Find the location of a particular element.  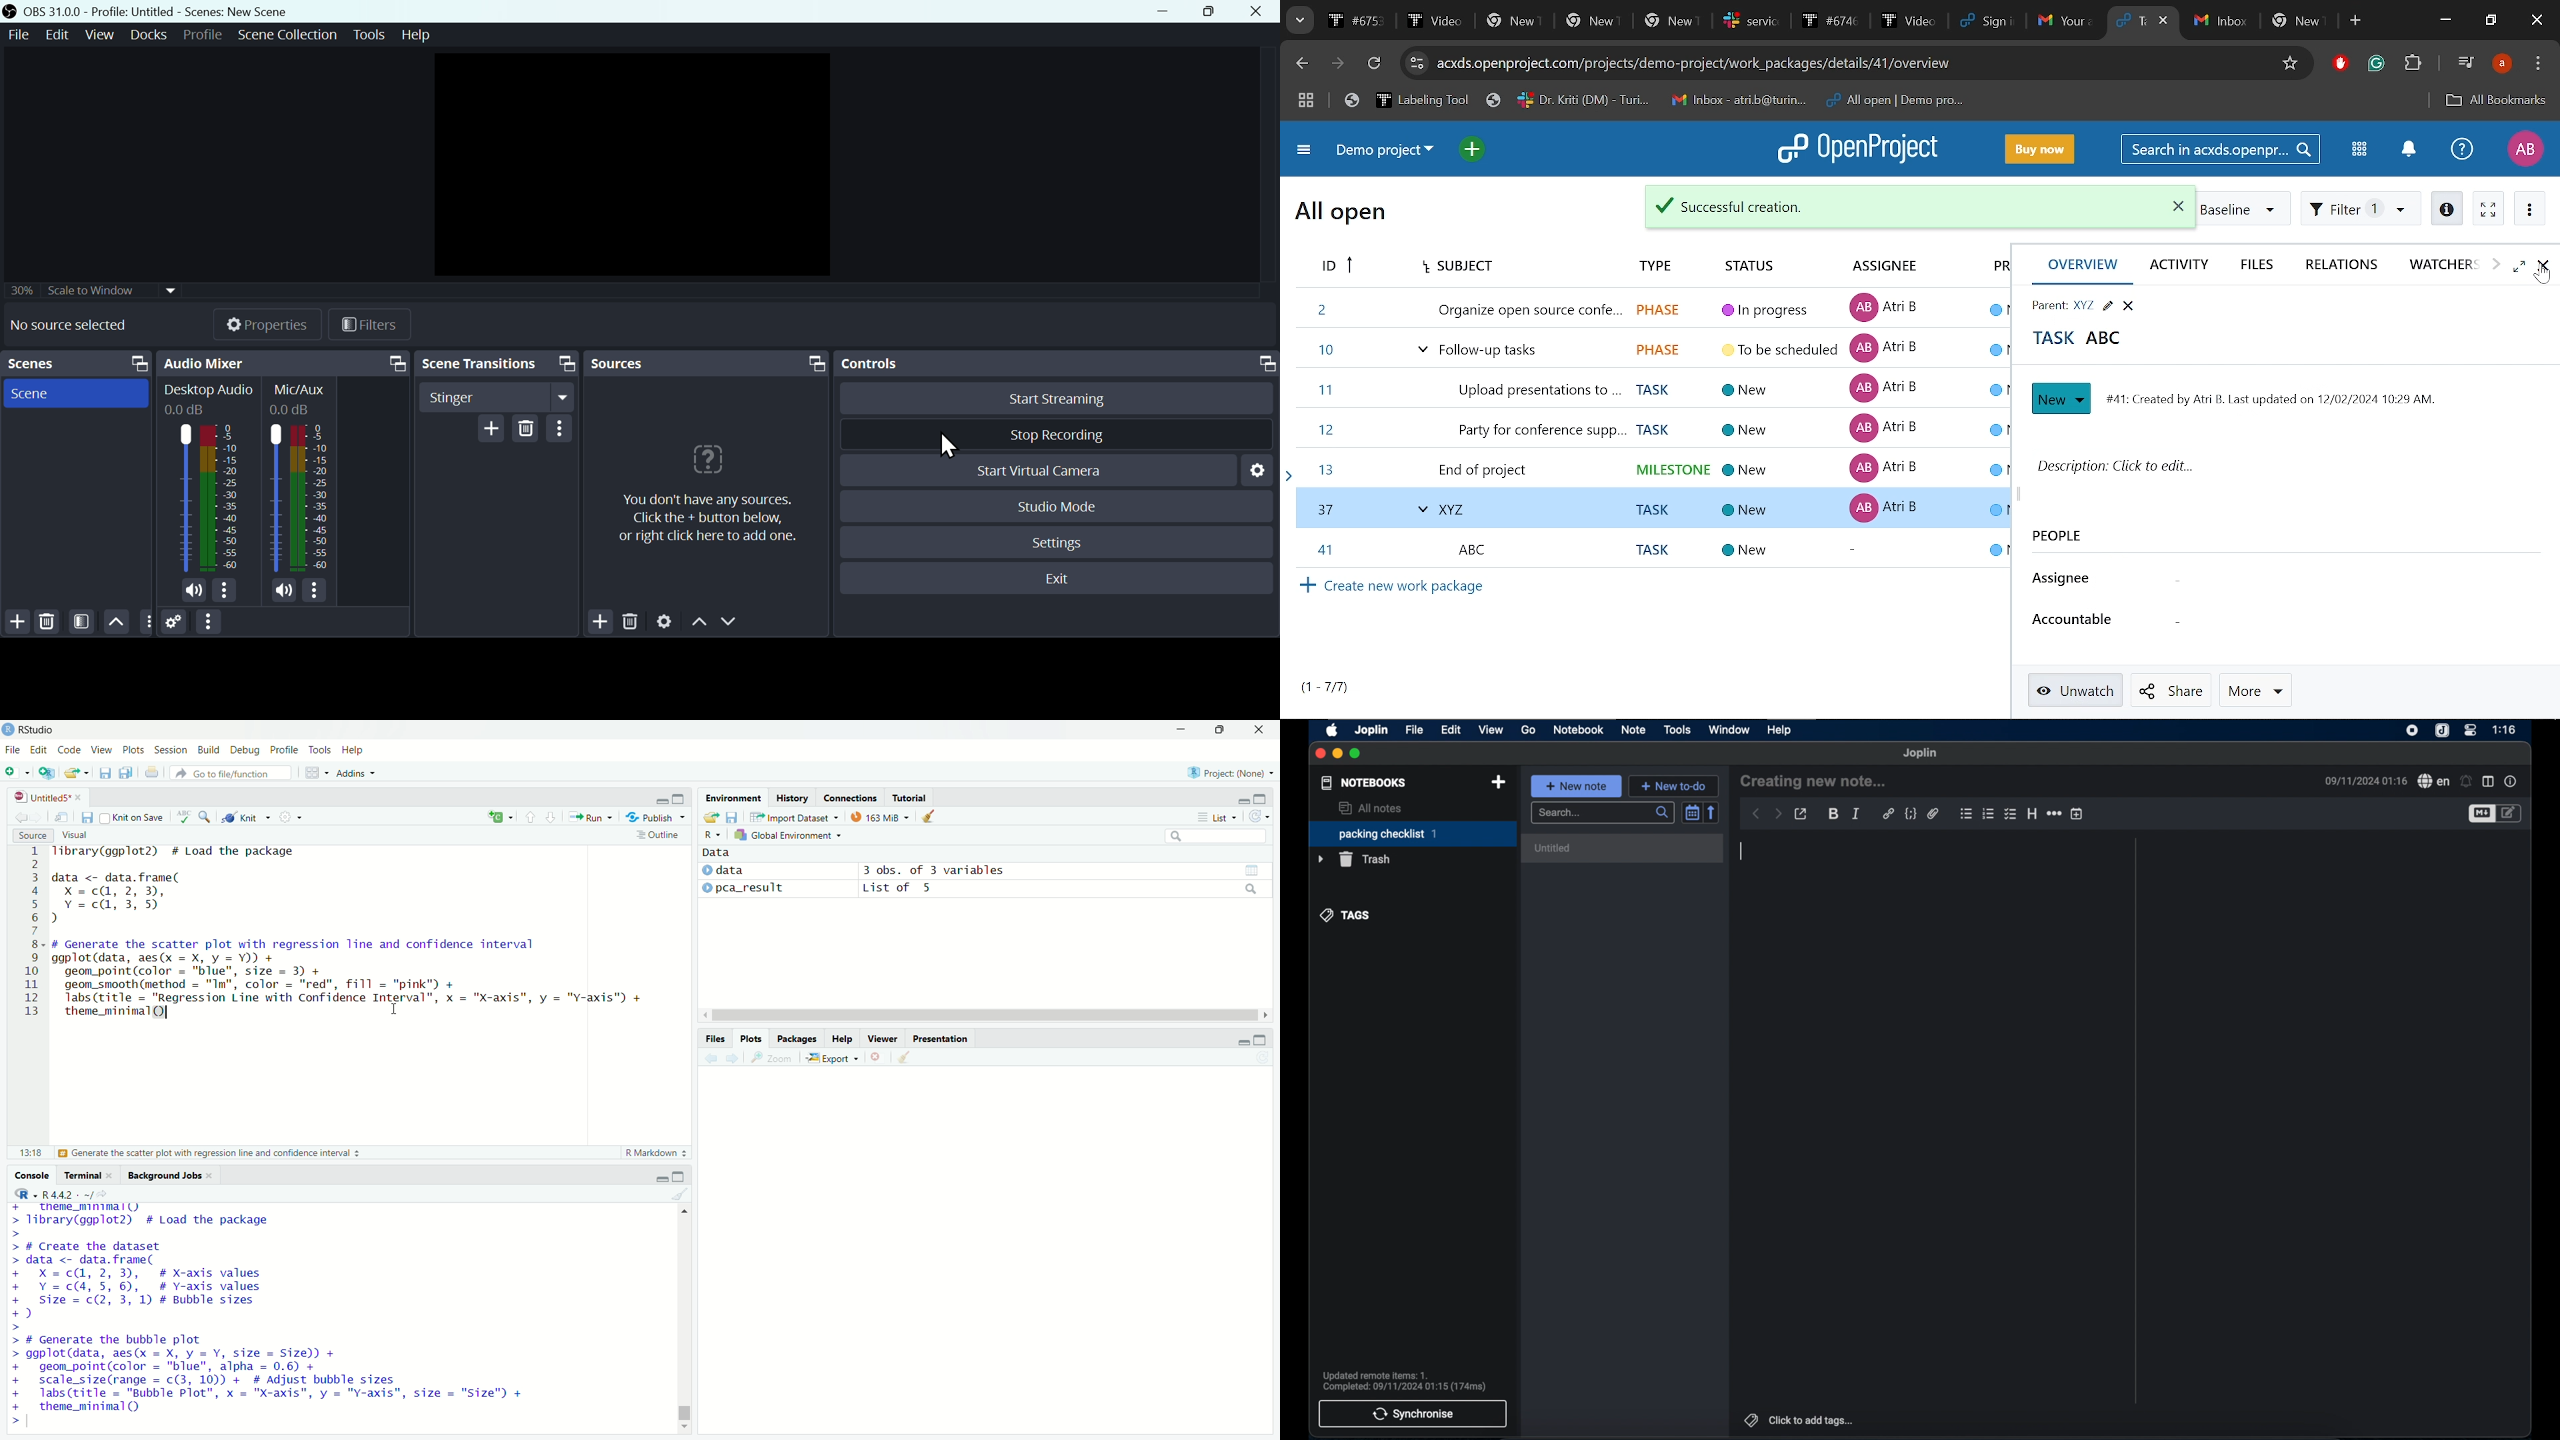

Notification is located at coordinates (2407, 151).